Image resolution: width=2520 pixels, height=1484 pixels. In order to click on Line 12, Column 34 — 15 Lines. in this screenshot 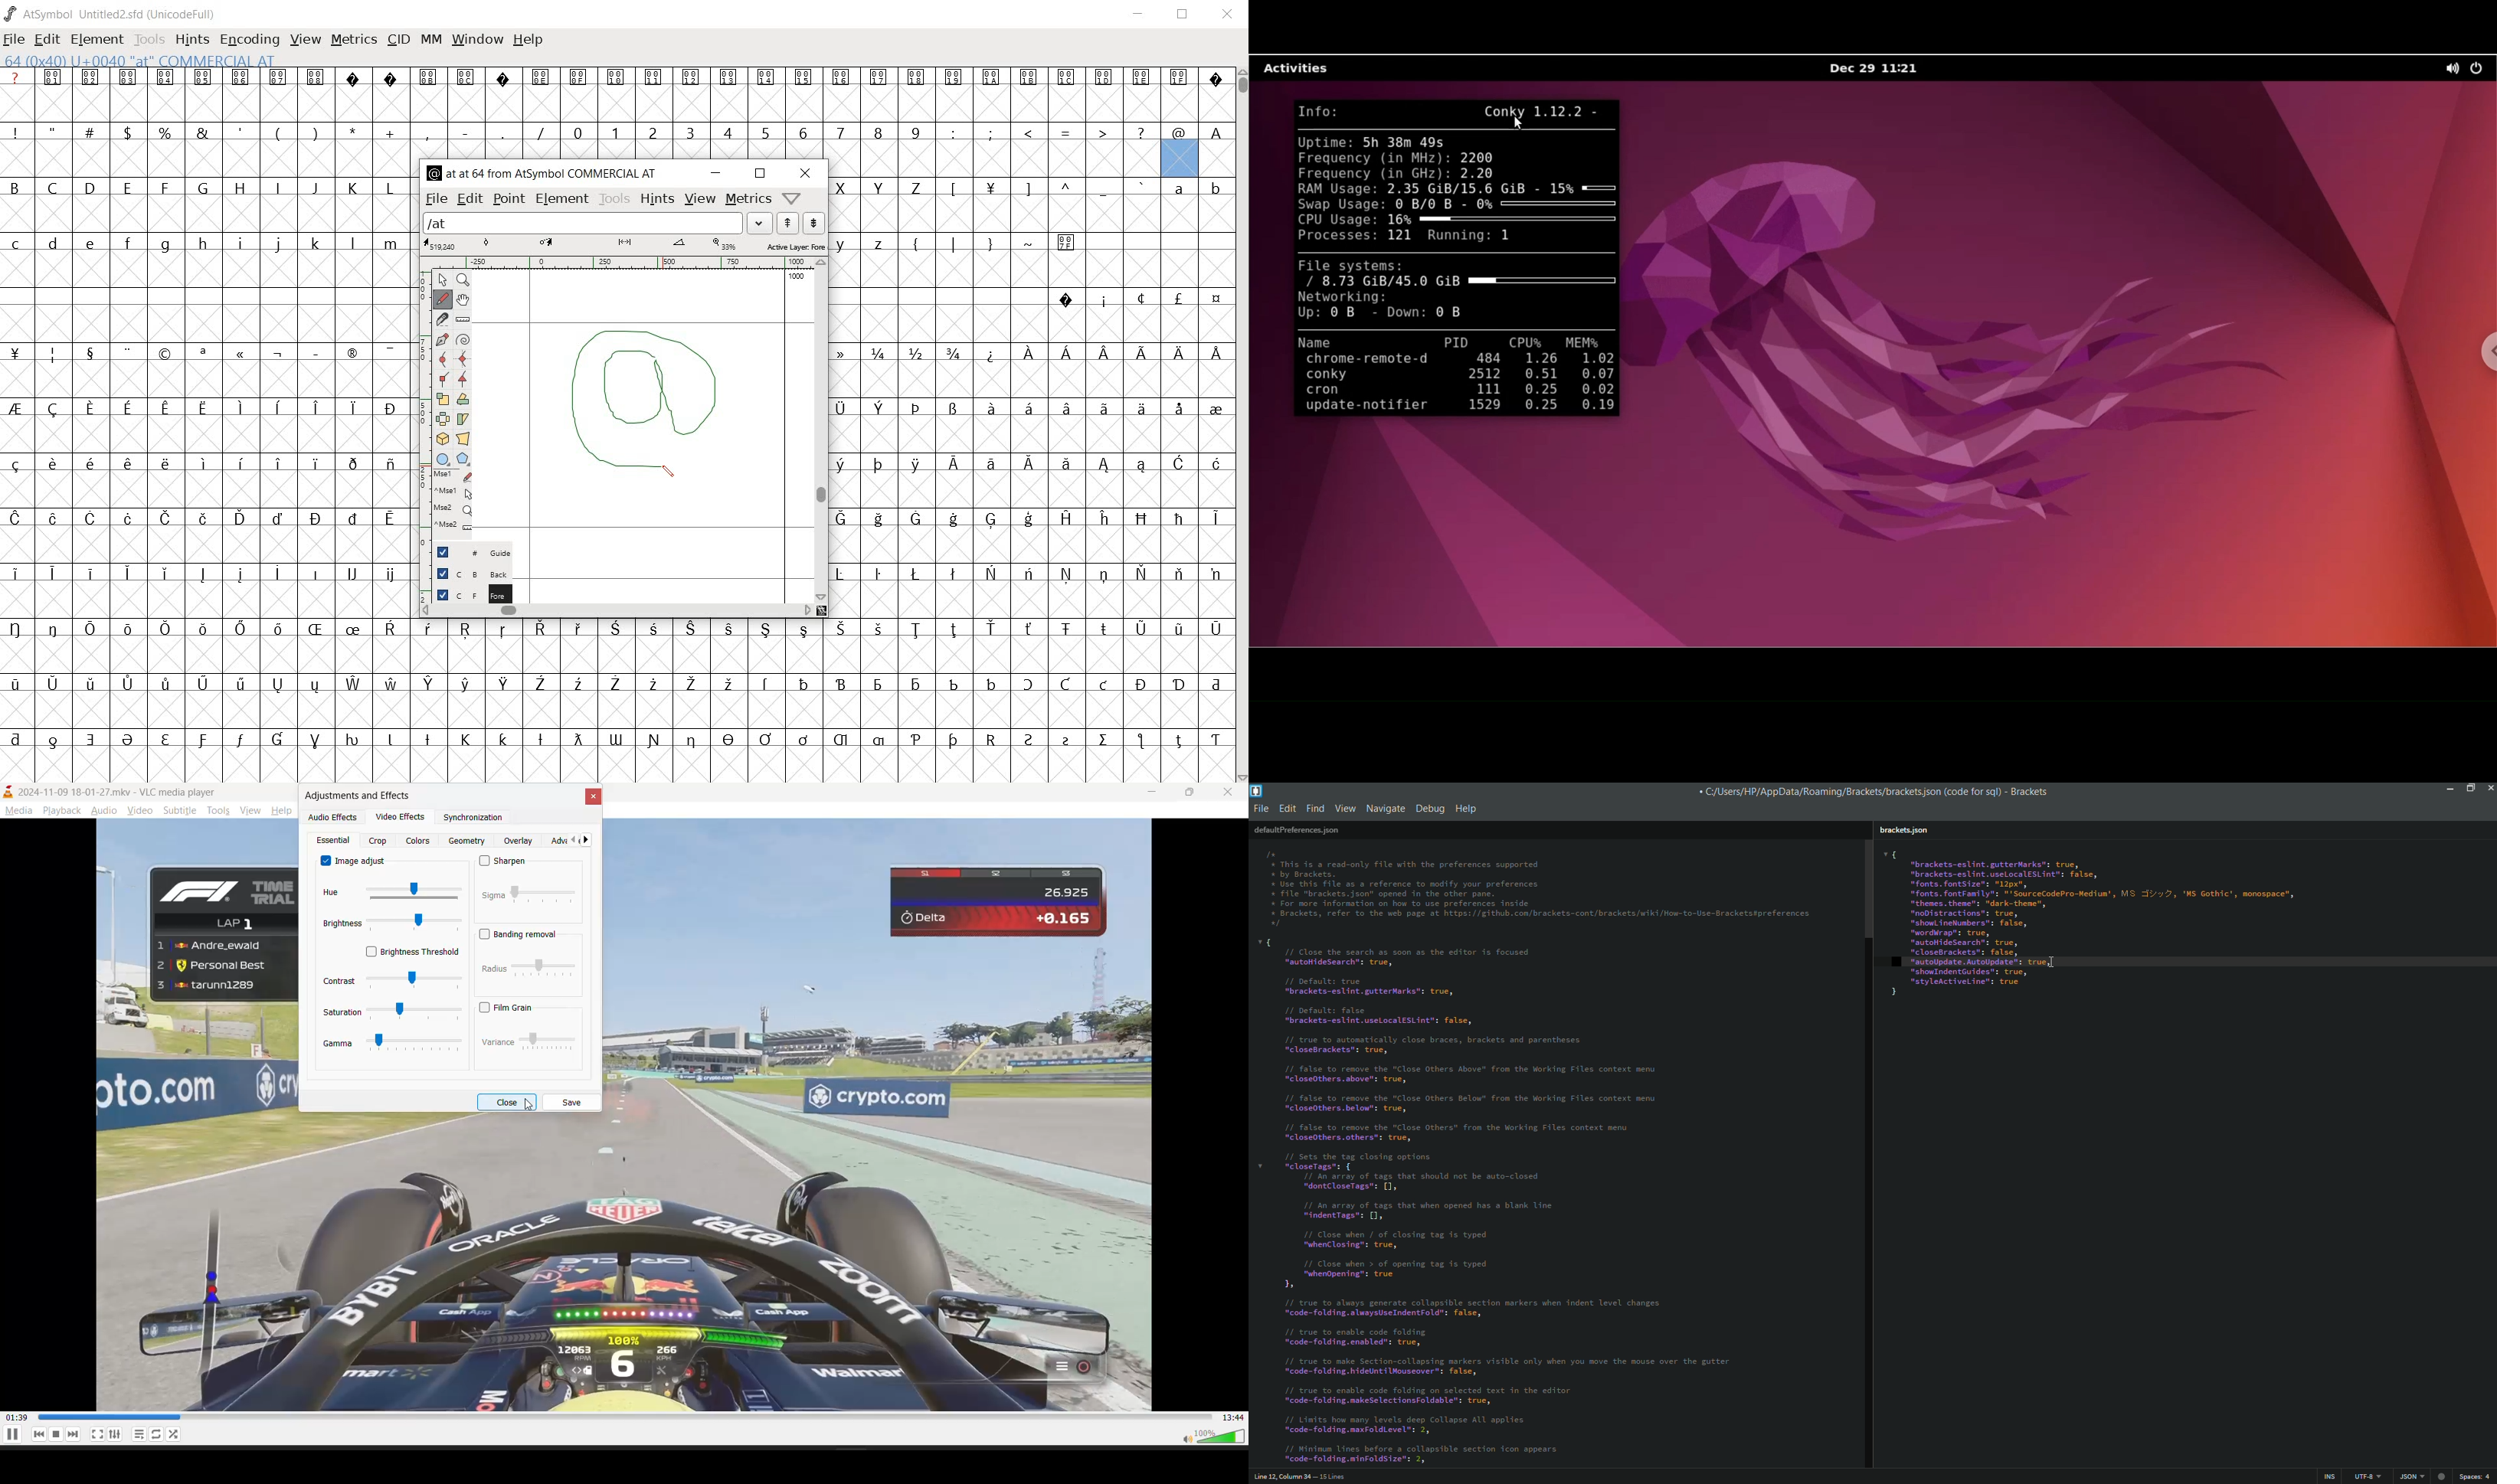, I will do `click(1299, 1476)`.